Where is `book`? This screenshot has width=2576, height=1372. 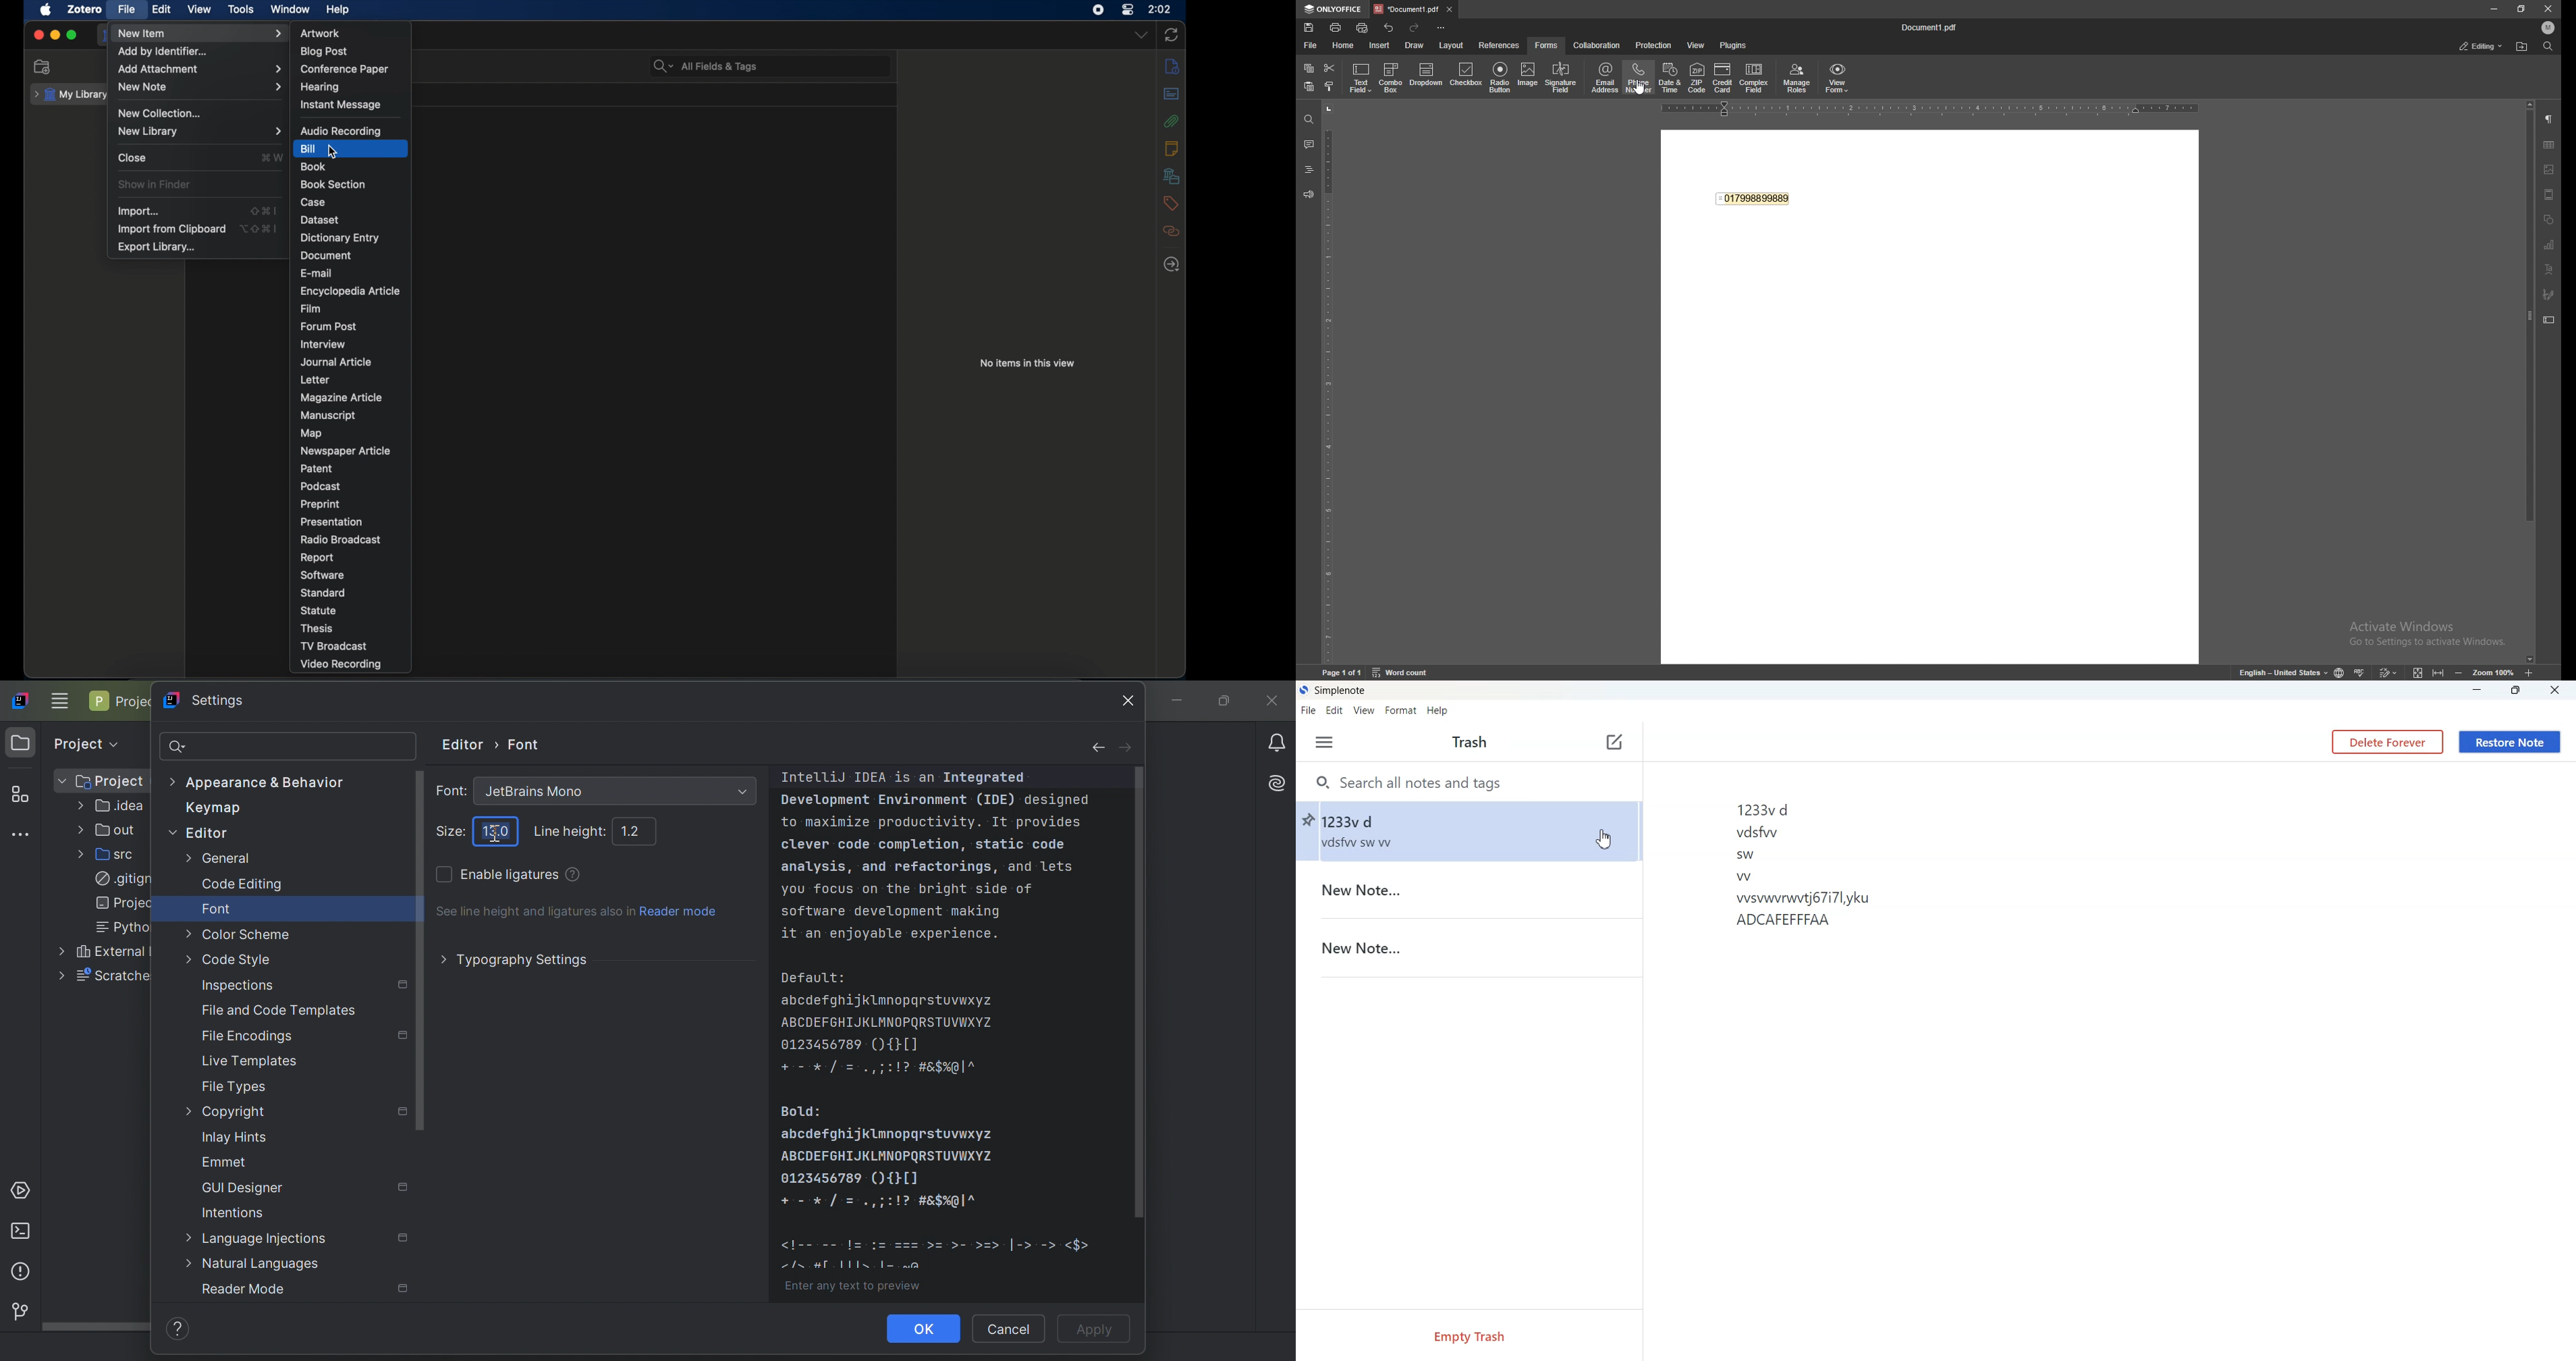
book is located at coordinates (313, 167).